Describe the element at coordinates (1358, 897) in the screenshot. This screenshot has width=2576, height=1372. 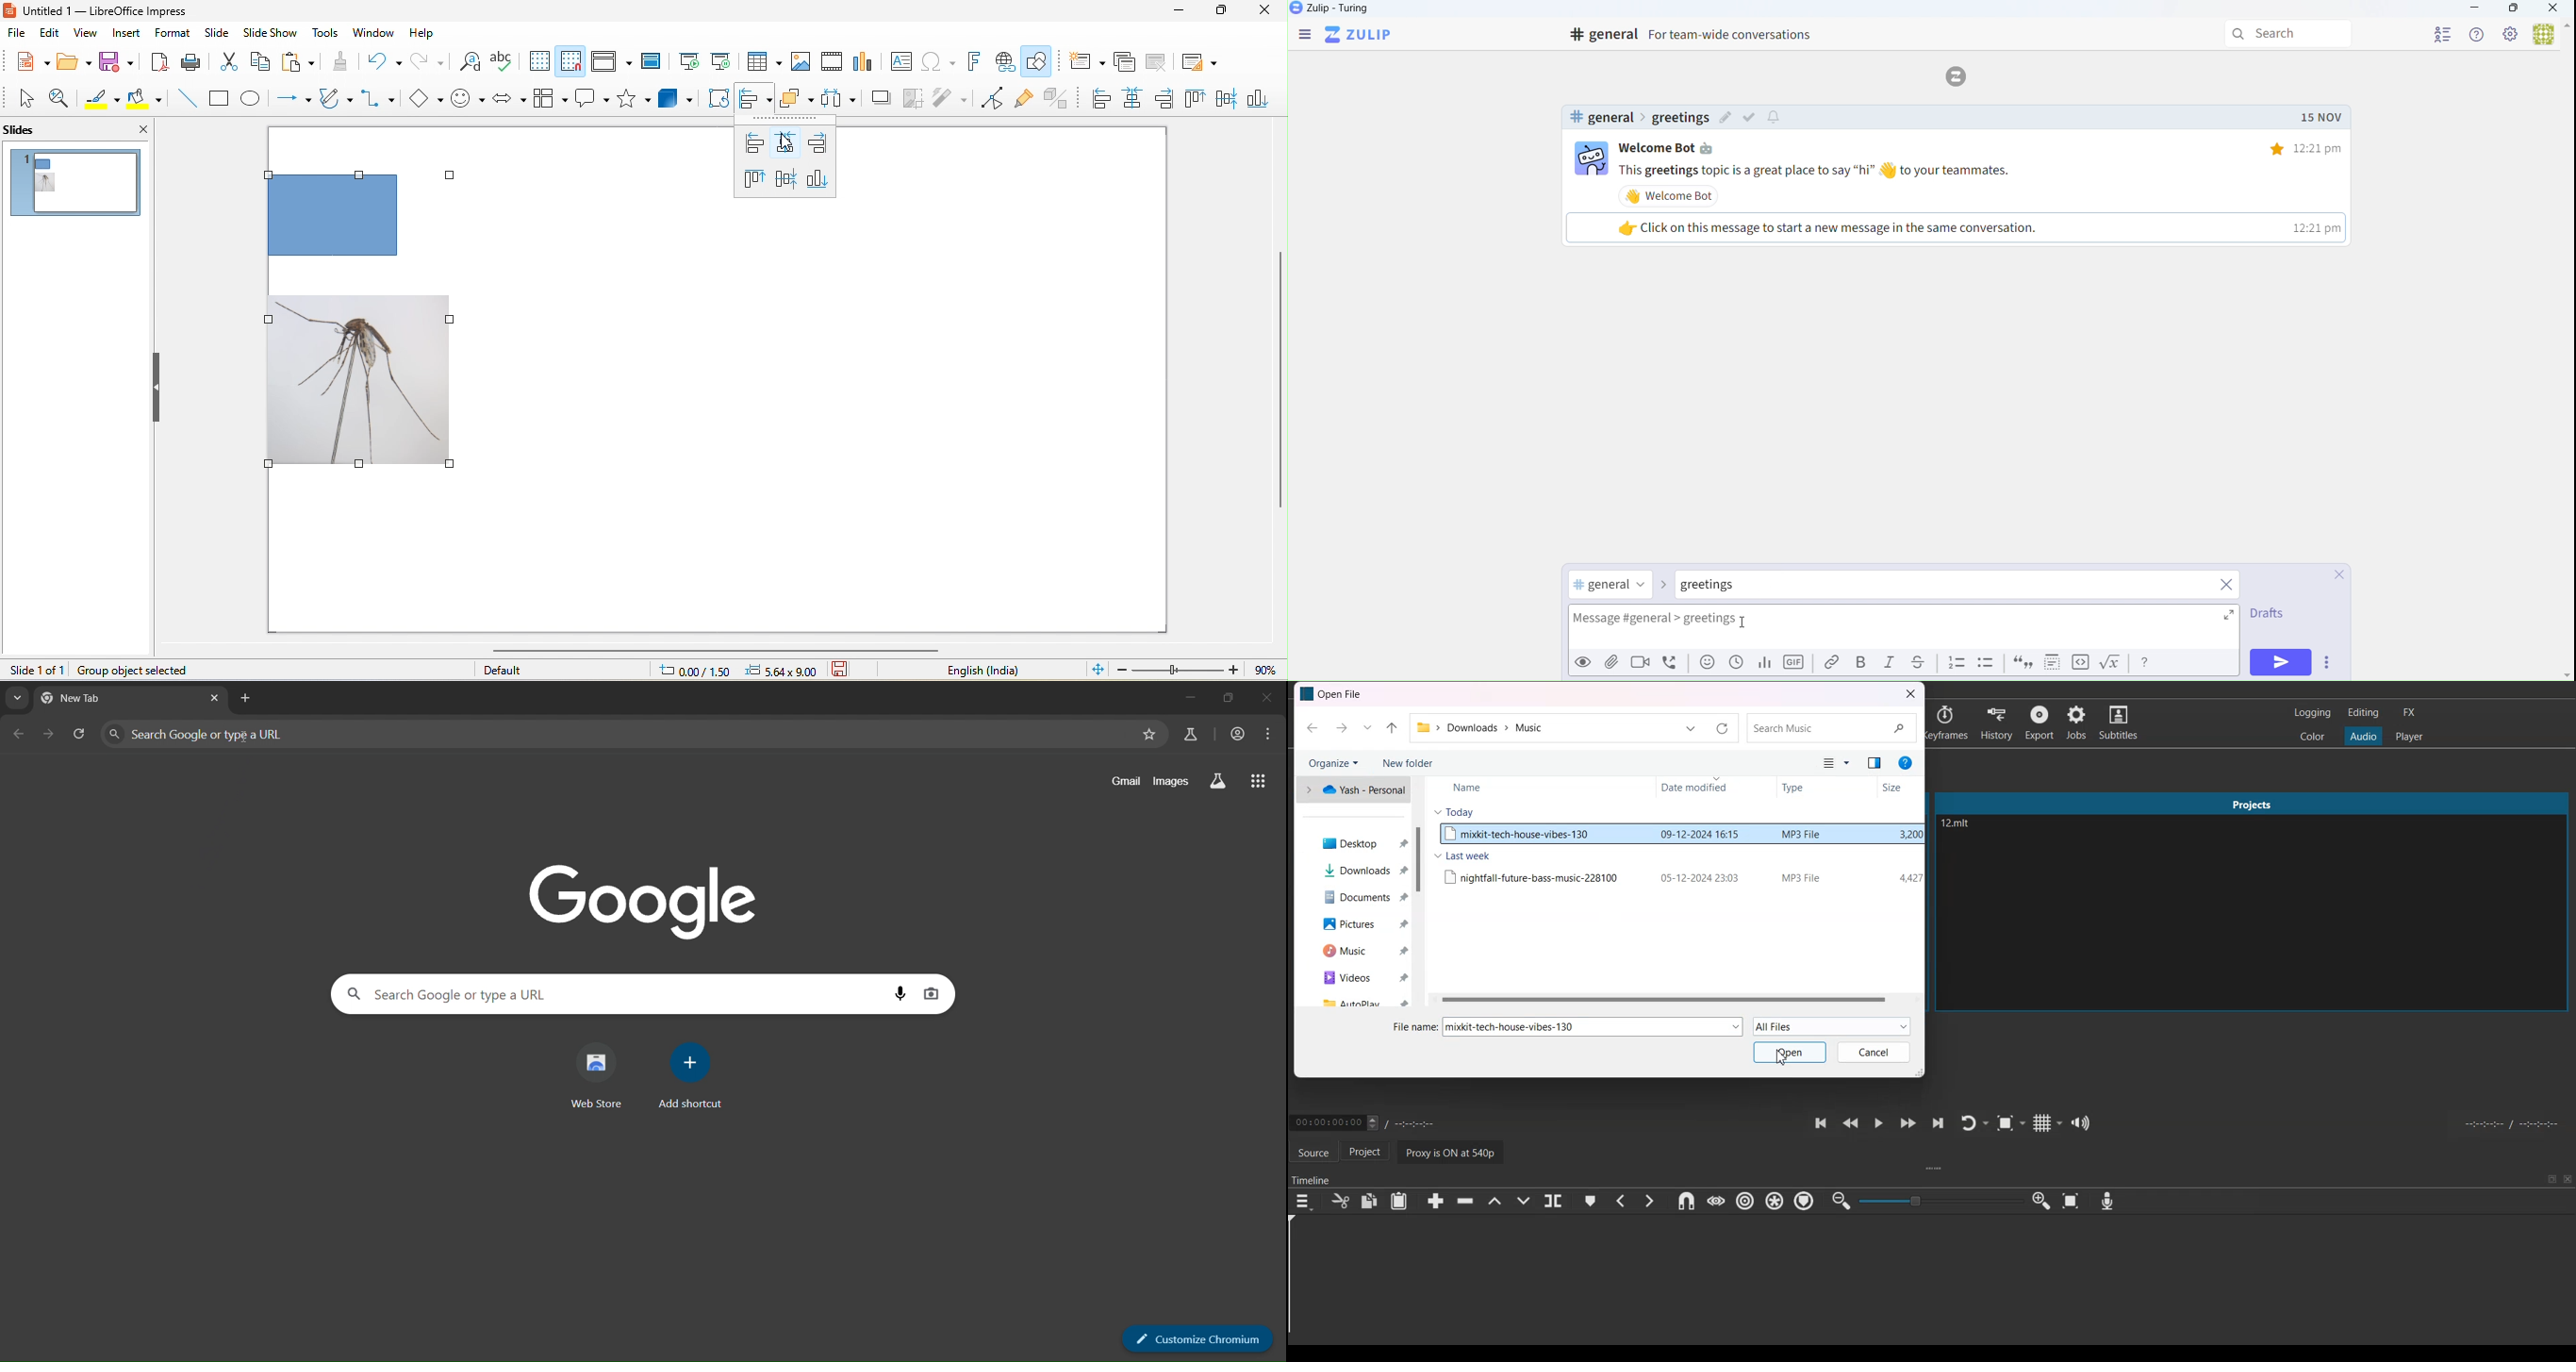
I see `Documents` at that location.